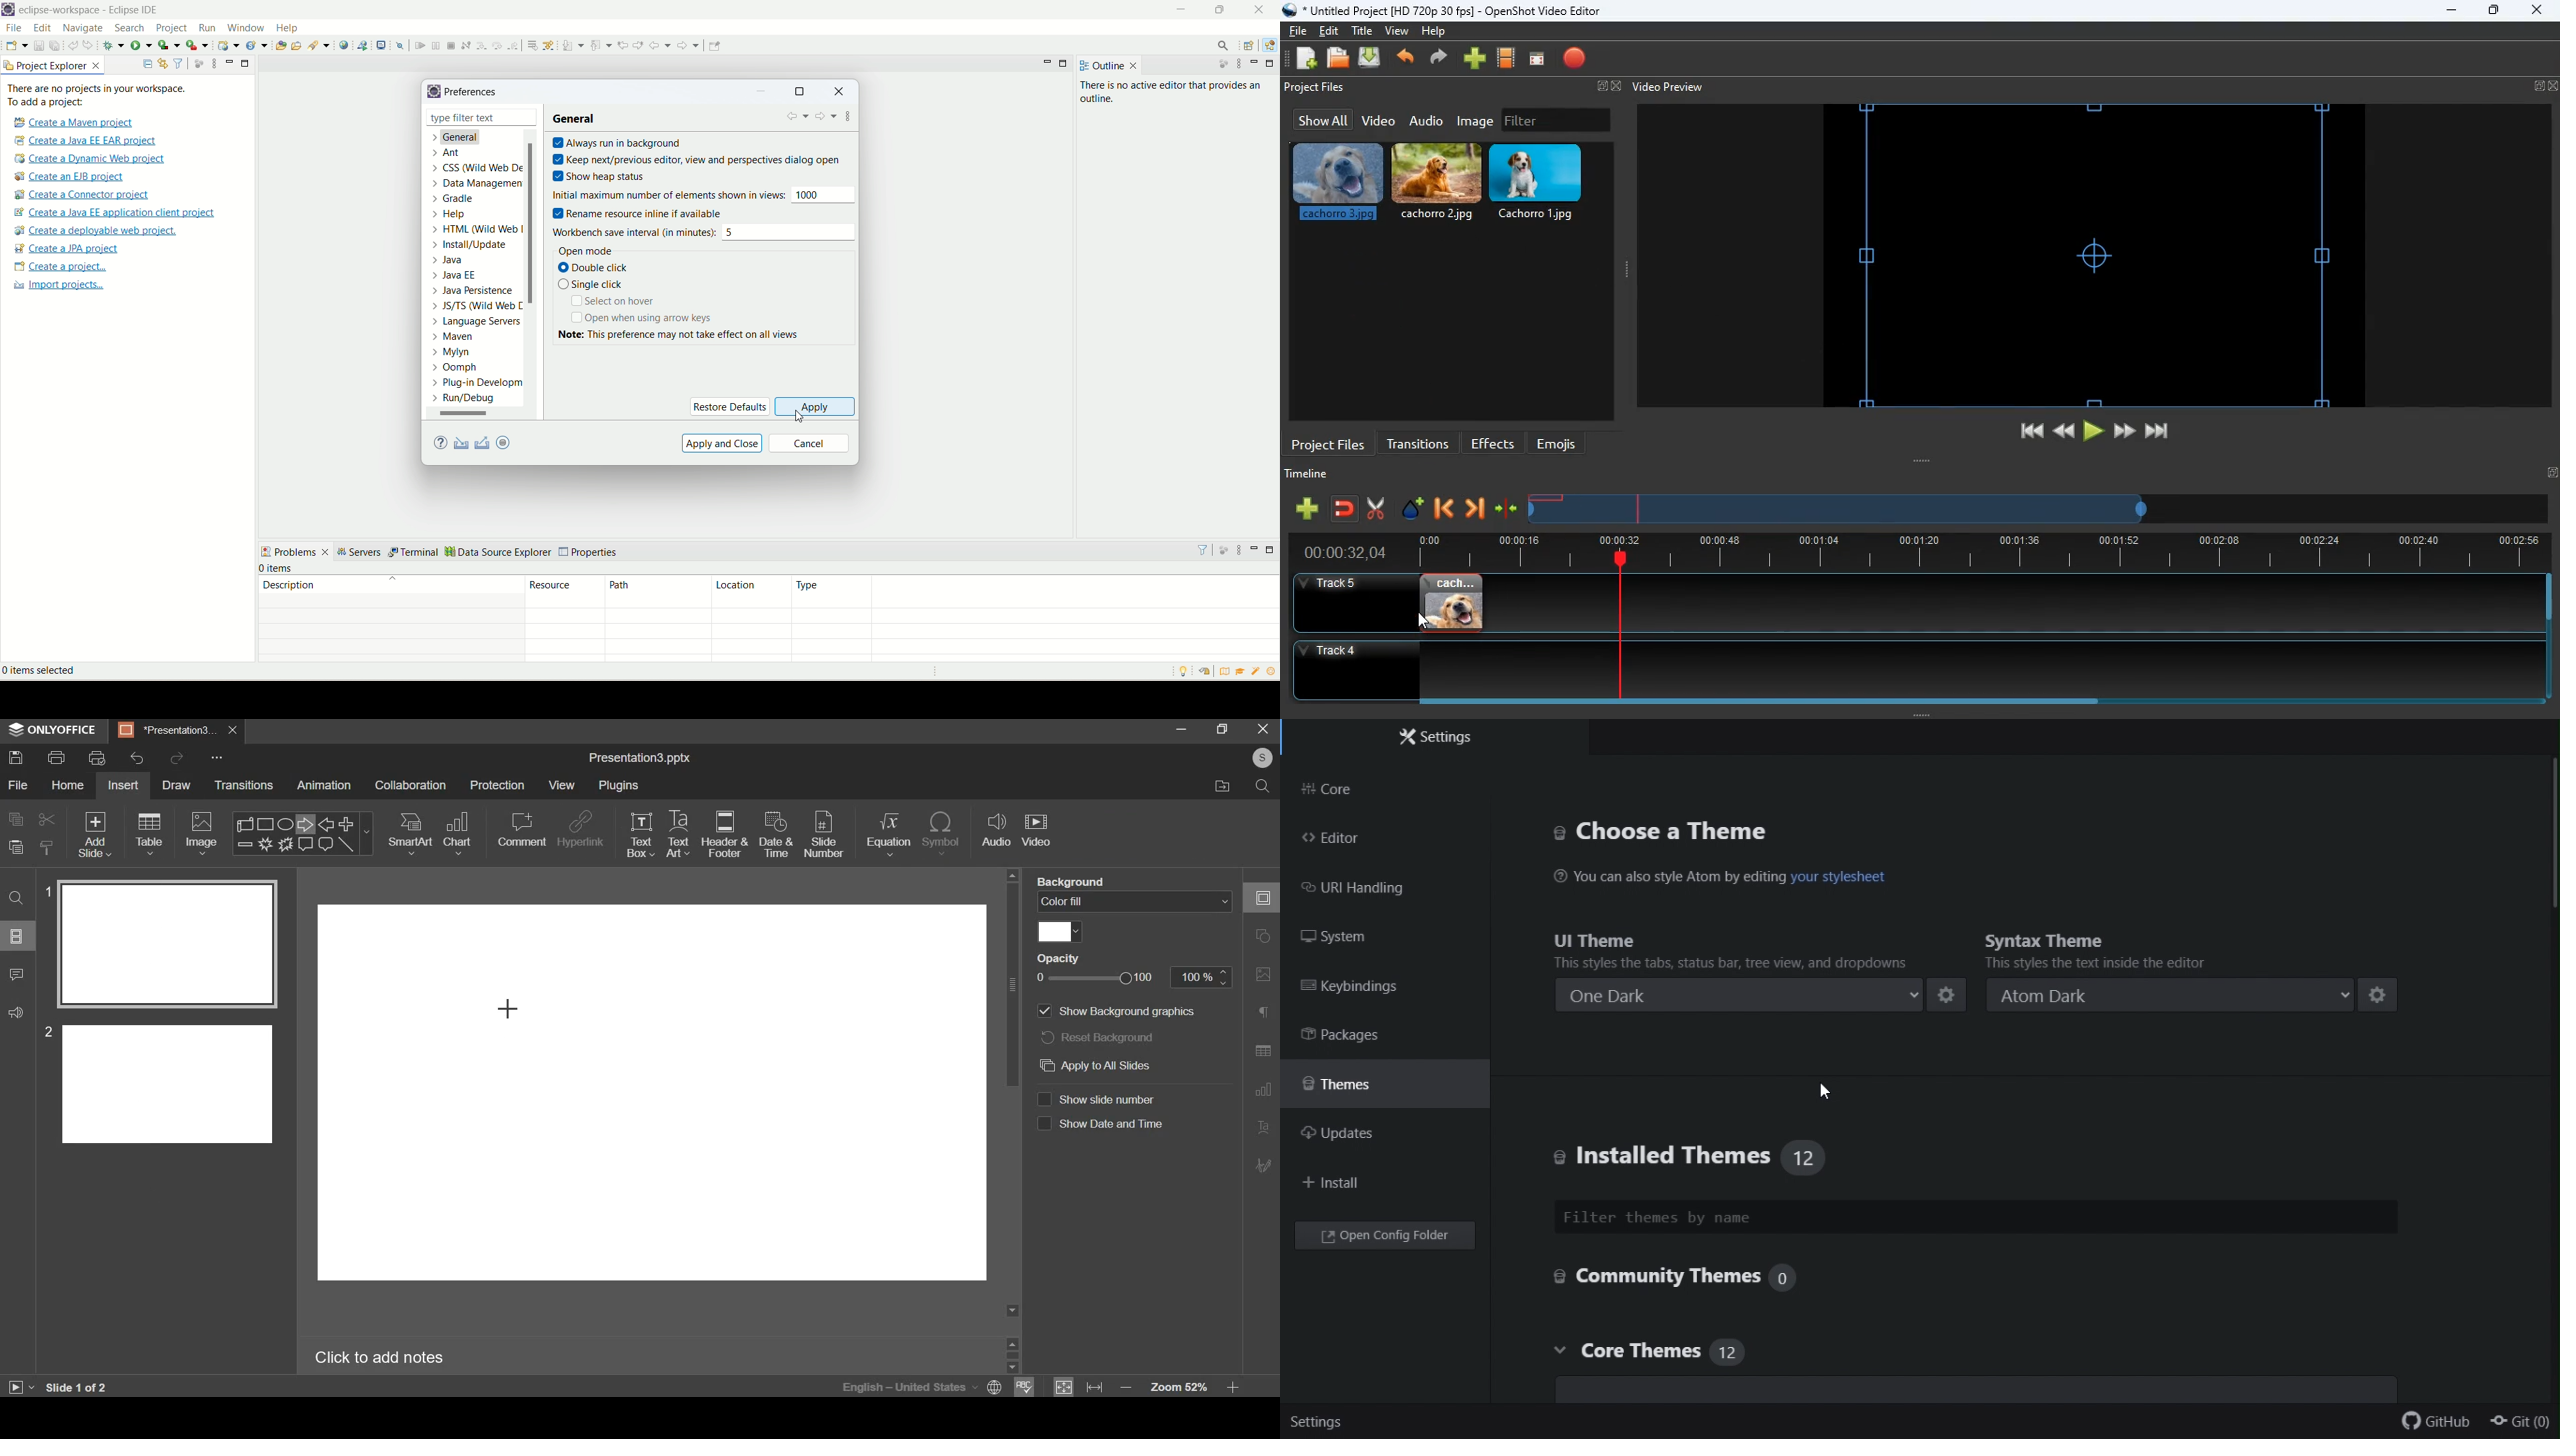 This screenshot has height=1456, width=2576. What do you see at coordinates (1220, 787) in the screenshot?
I see `file location` at bounding box center [1220, 787].